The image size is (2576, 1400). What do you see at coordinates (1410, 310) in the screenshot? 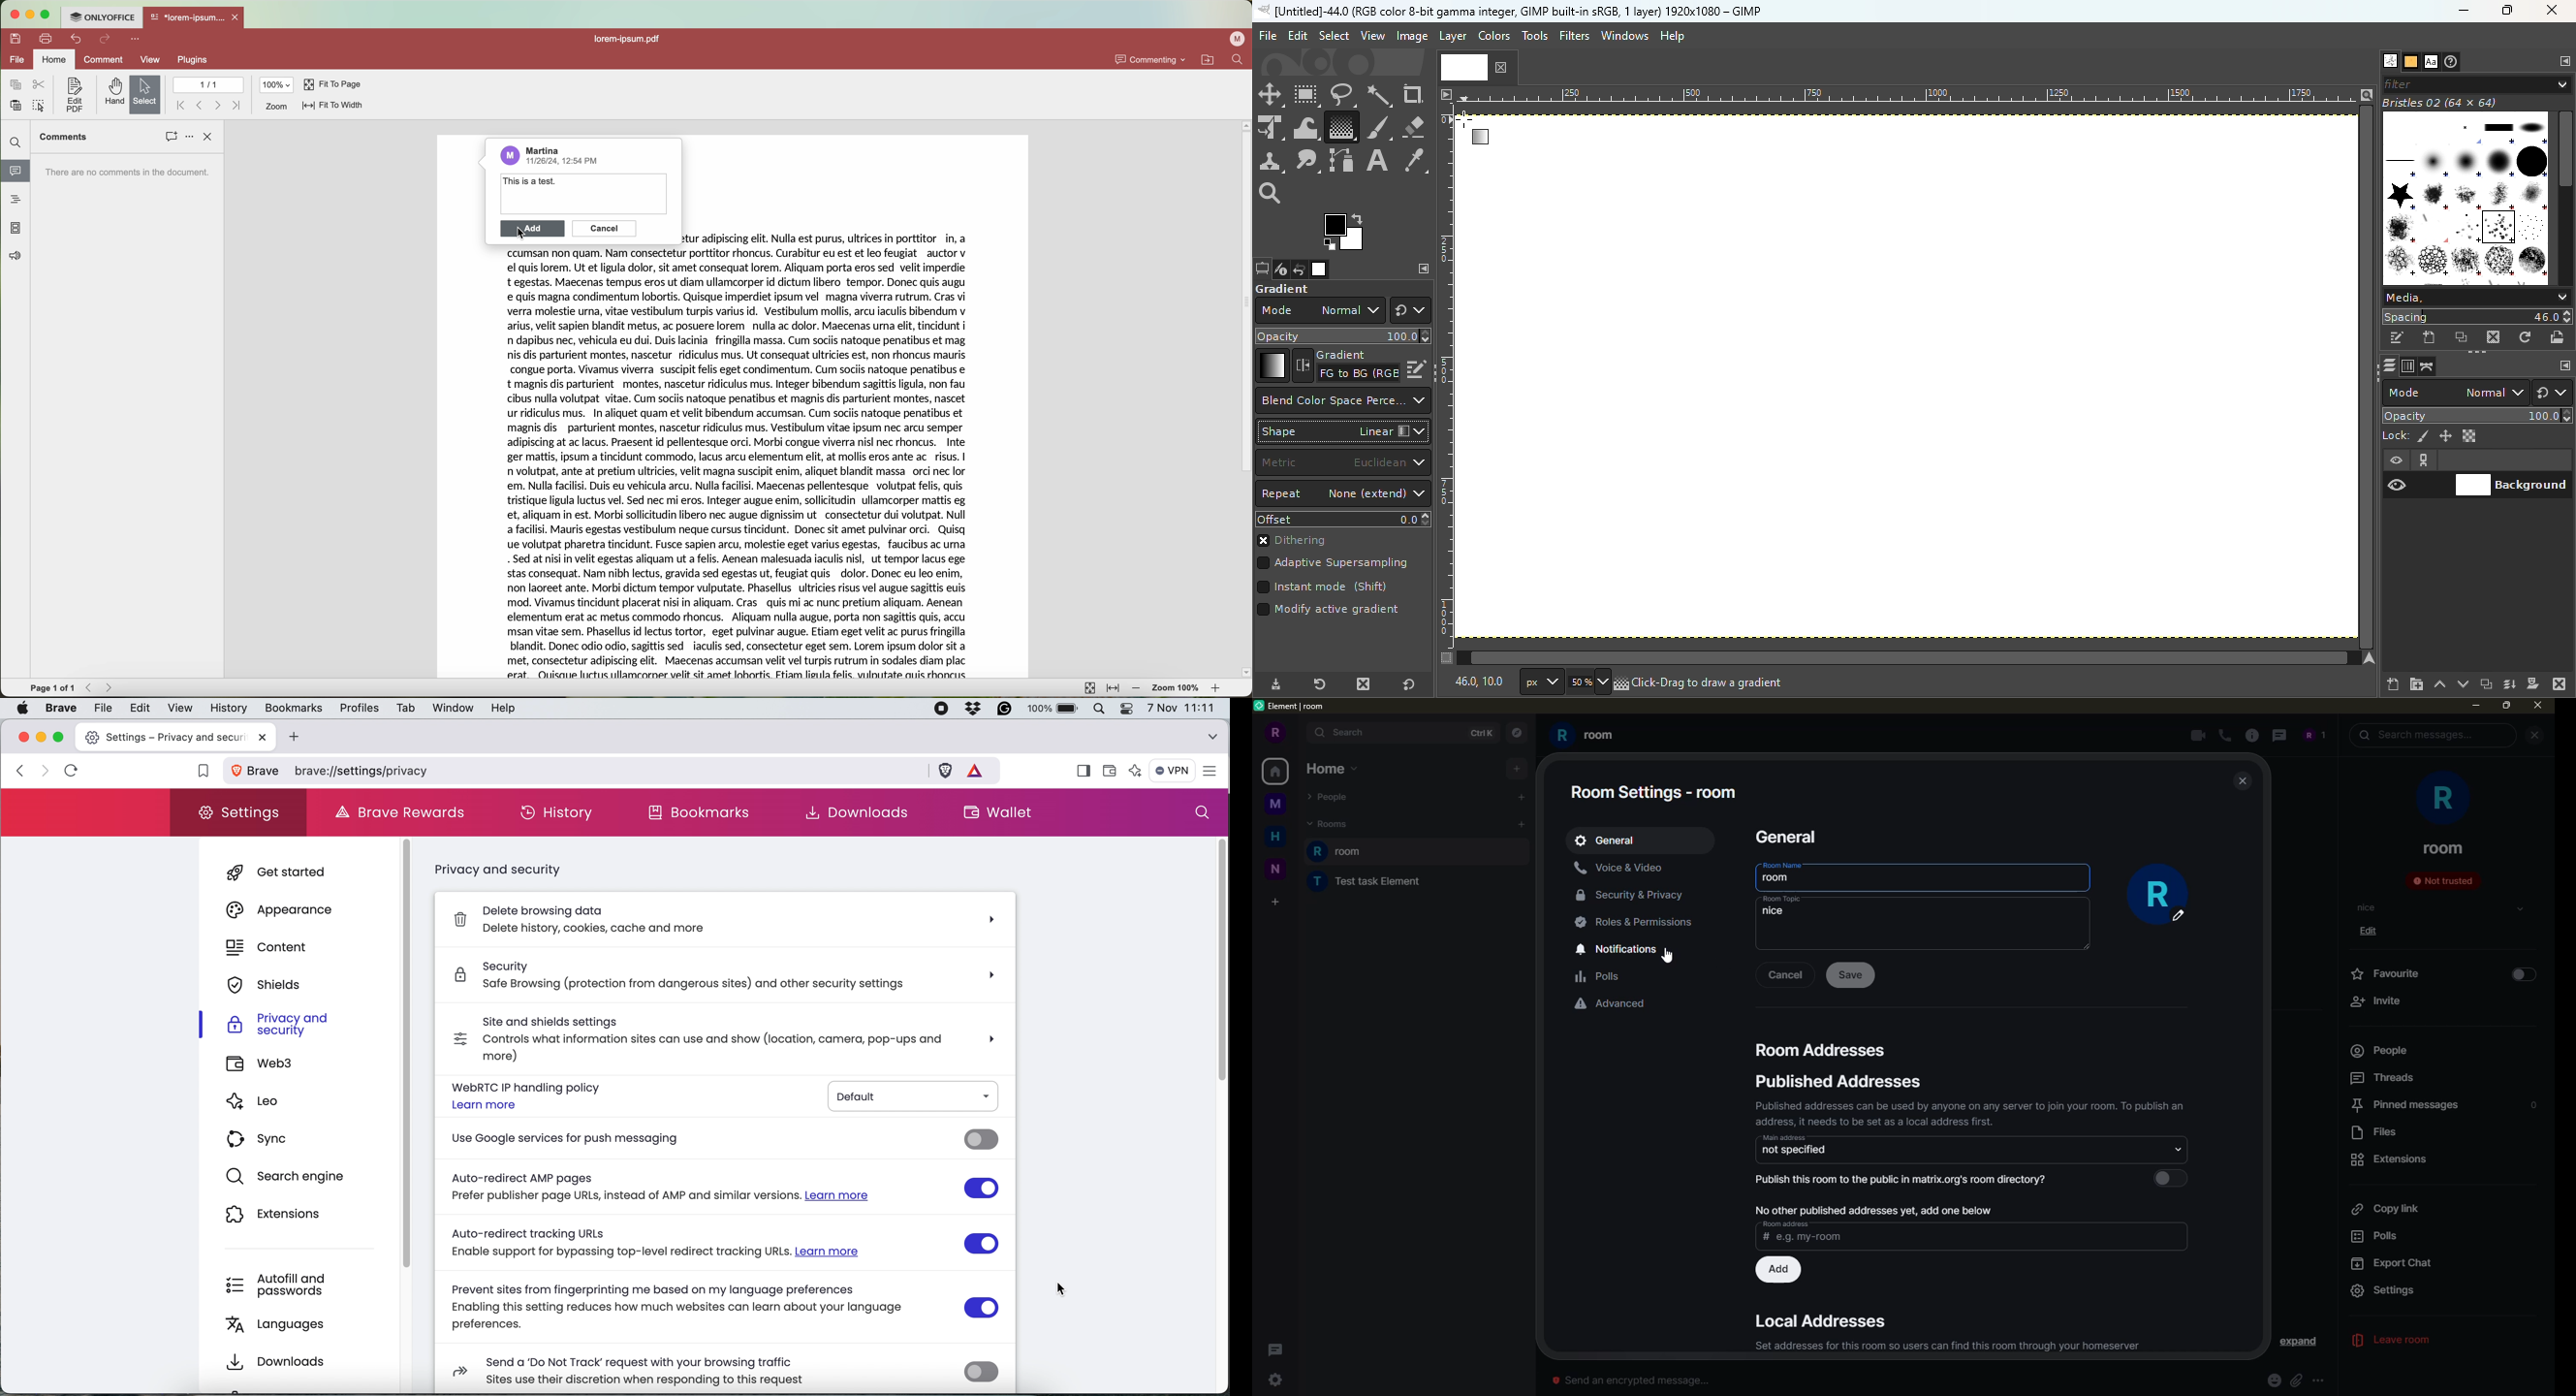
I see `Switch to another group of modes` at bounding box center [1410, 310].